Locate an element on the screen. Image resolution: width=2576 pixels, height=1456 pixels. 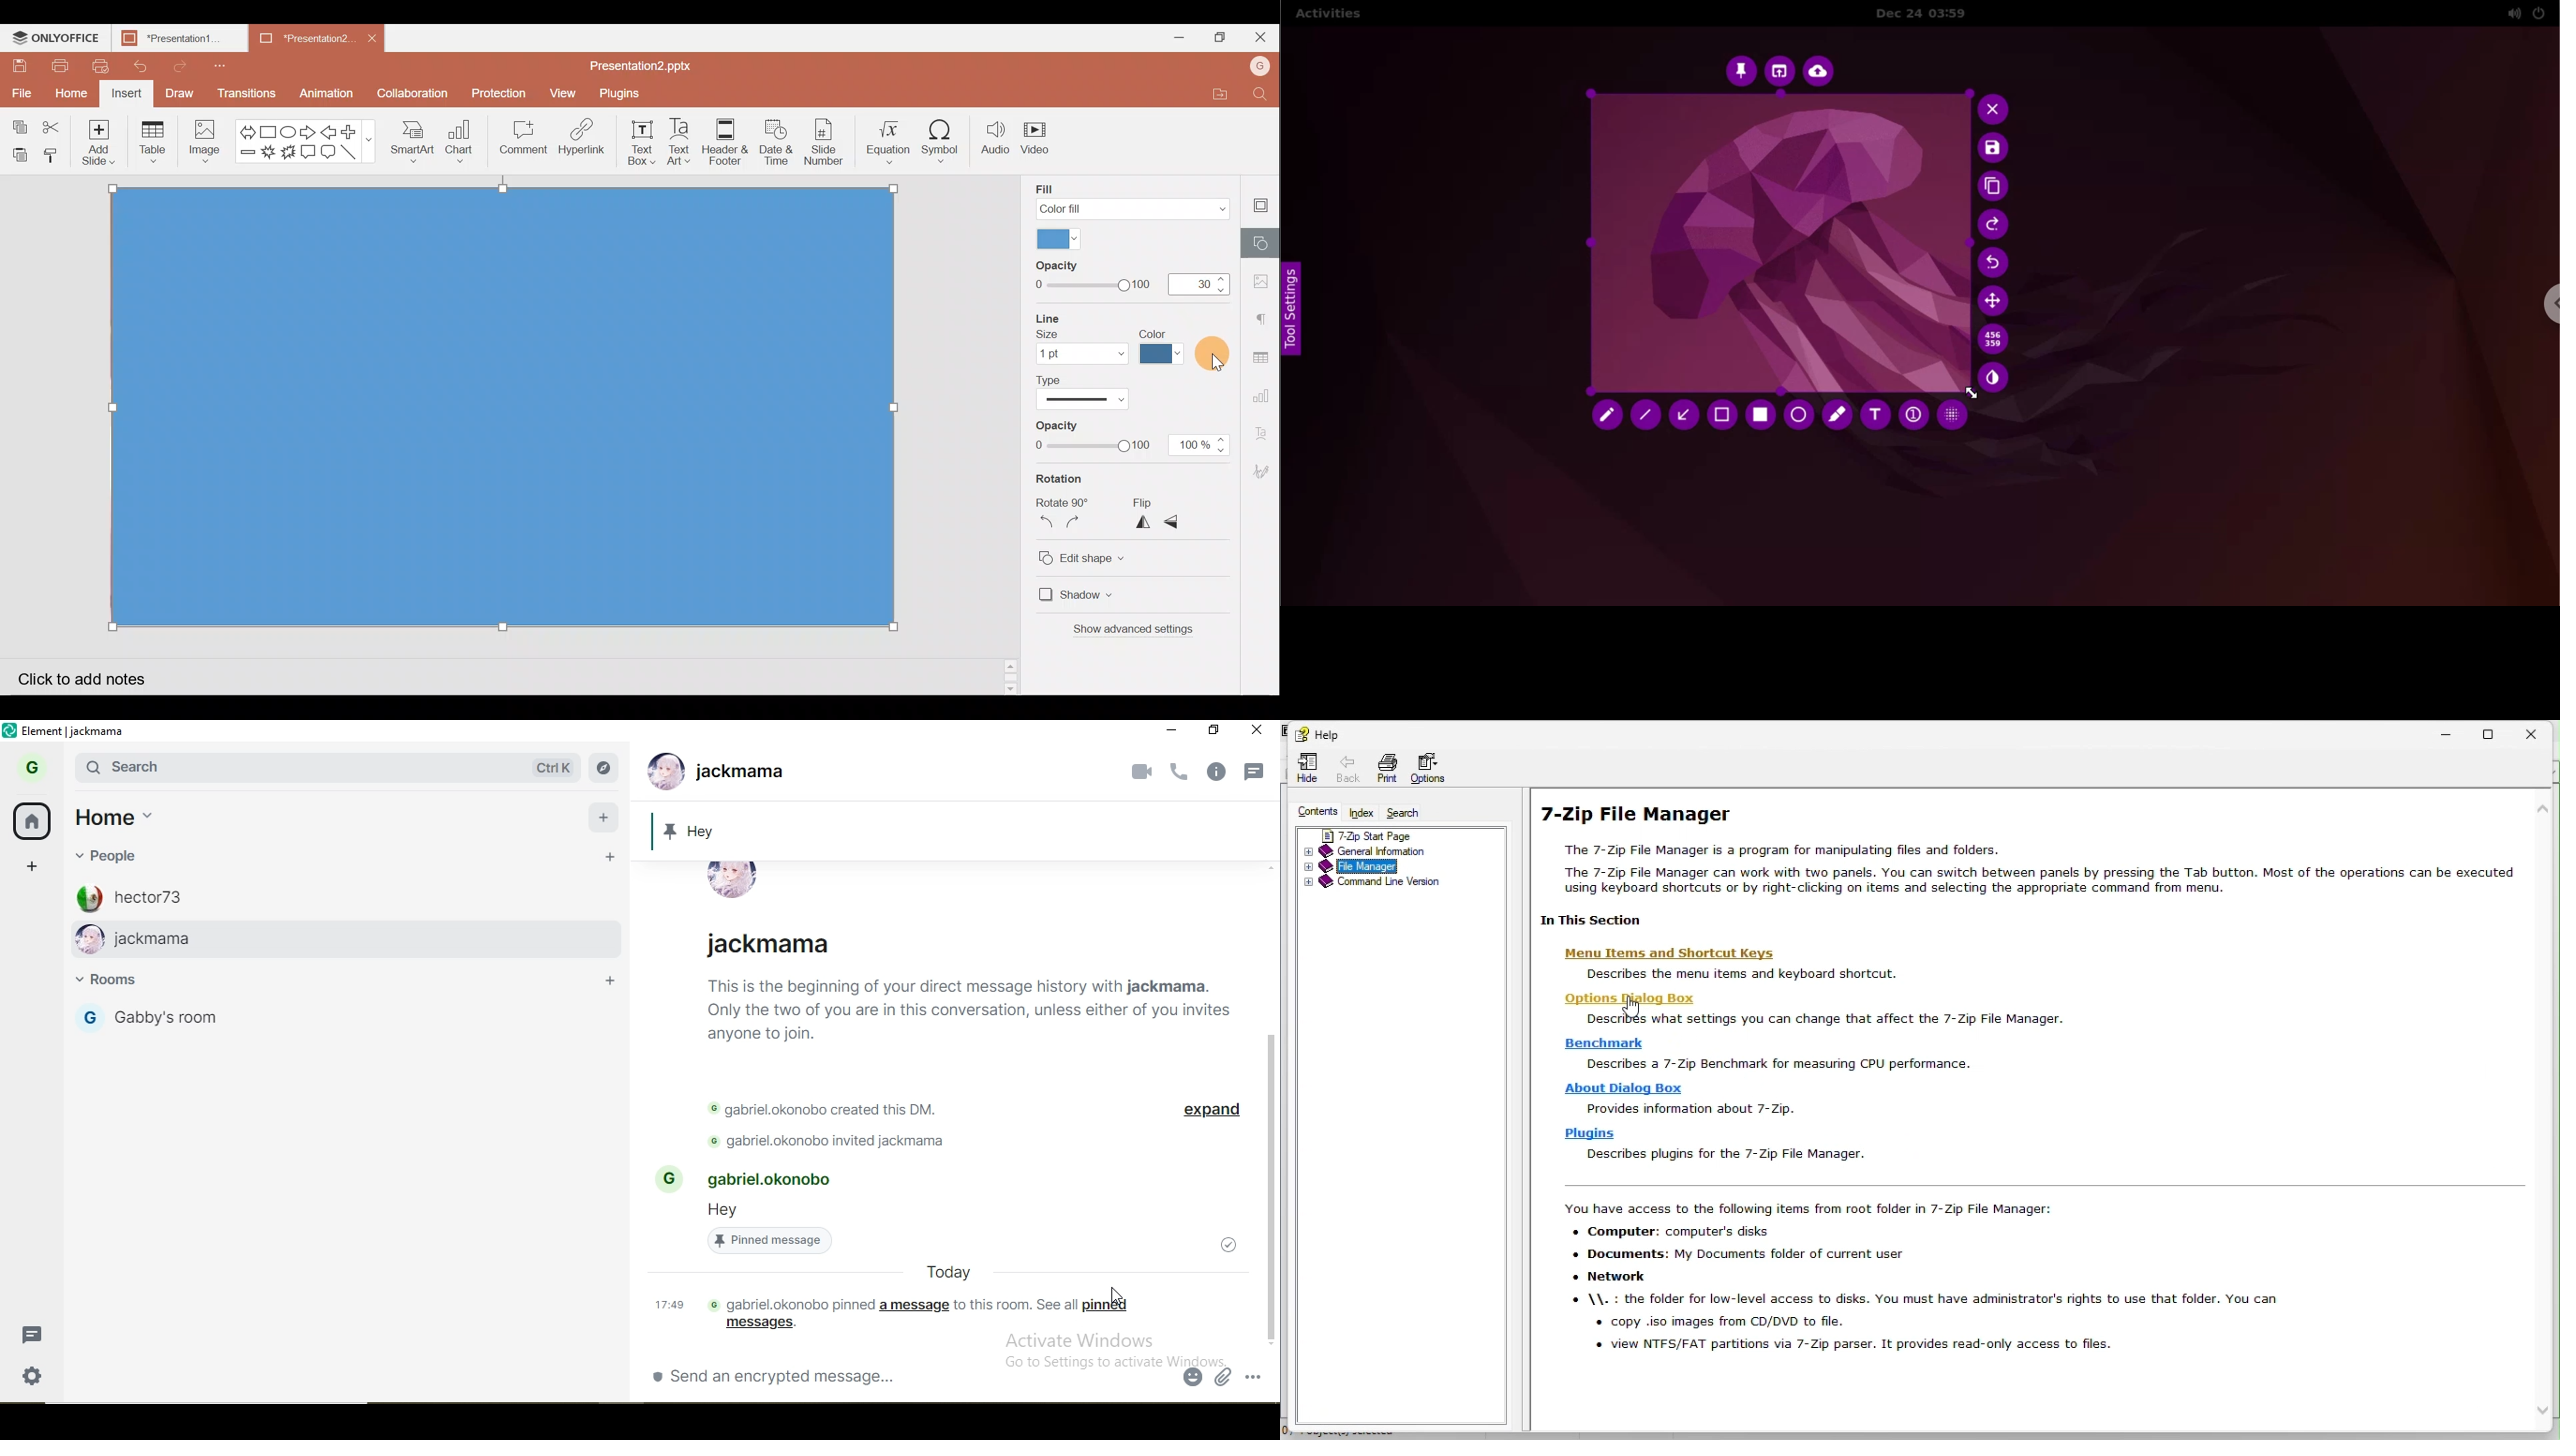
Slide settings is located at coordinates (1263, 201).